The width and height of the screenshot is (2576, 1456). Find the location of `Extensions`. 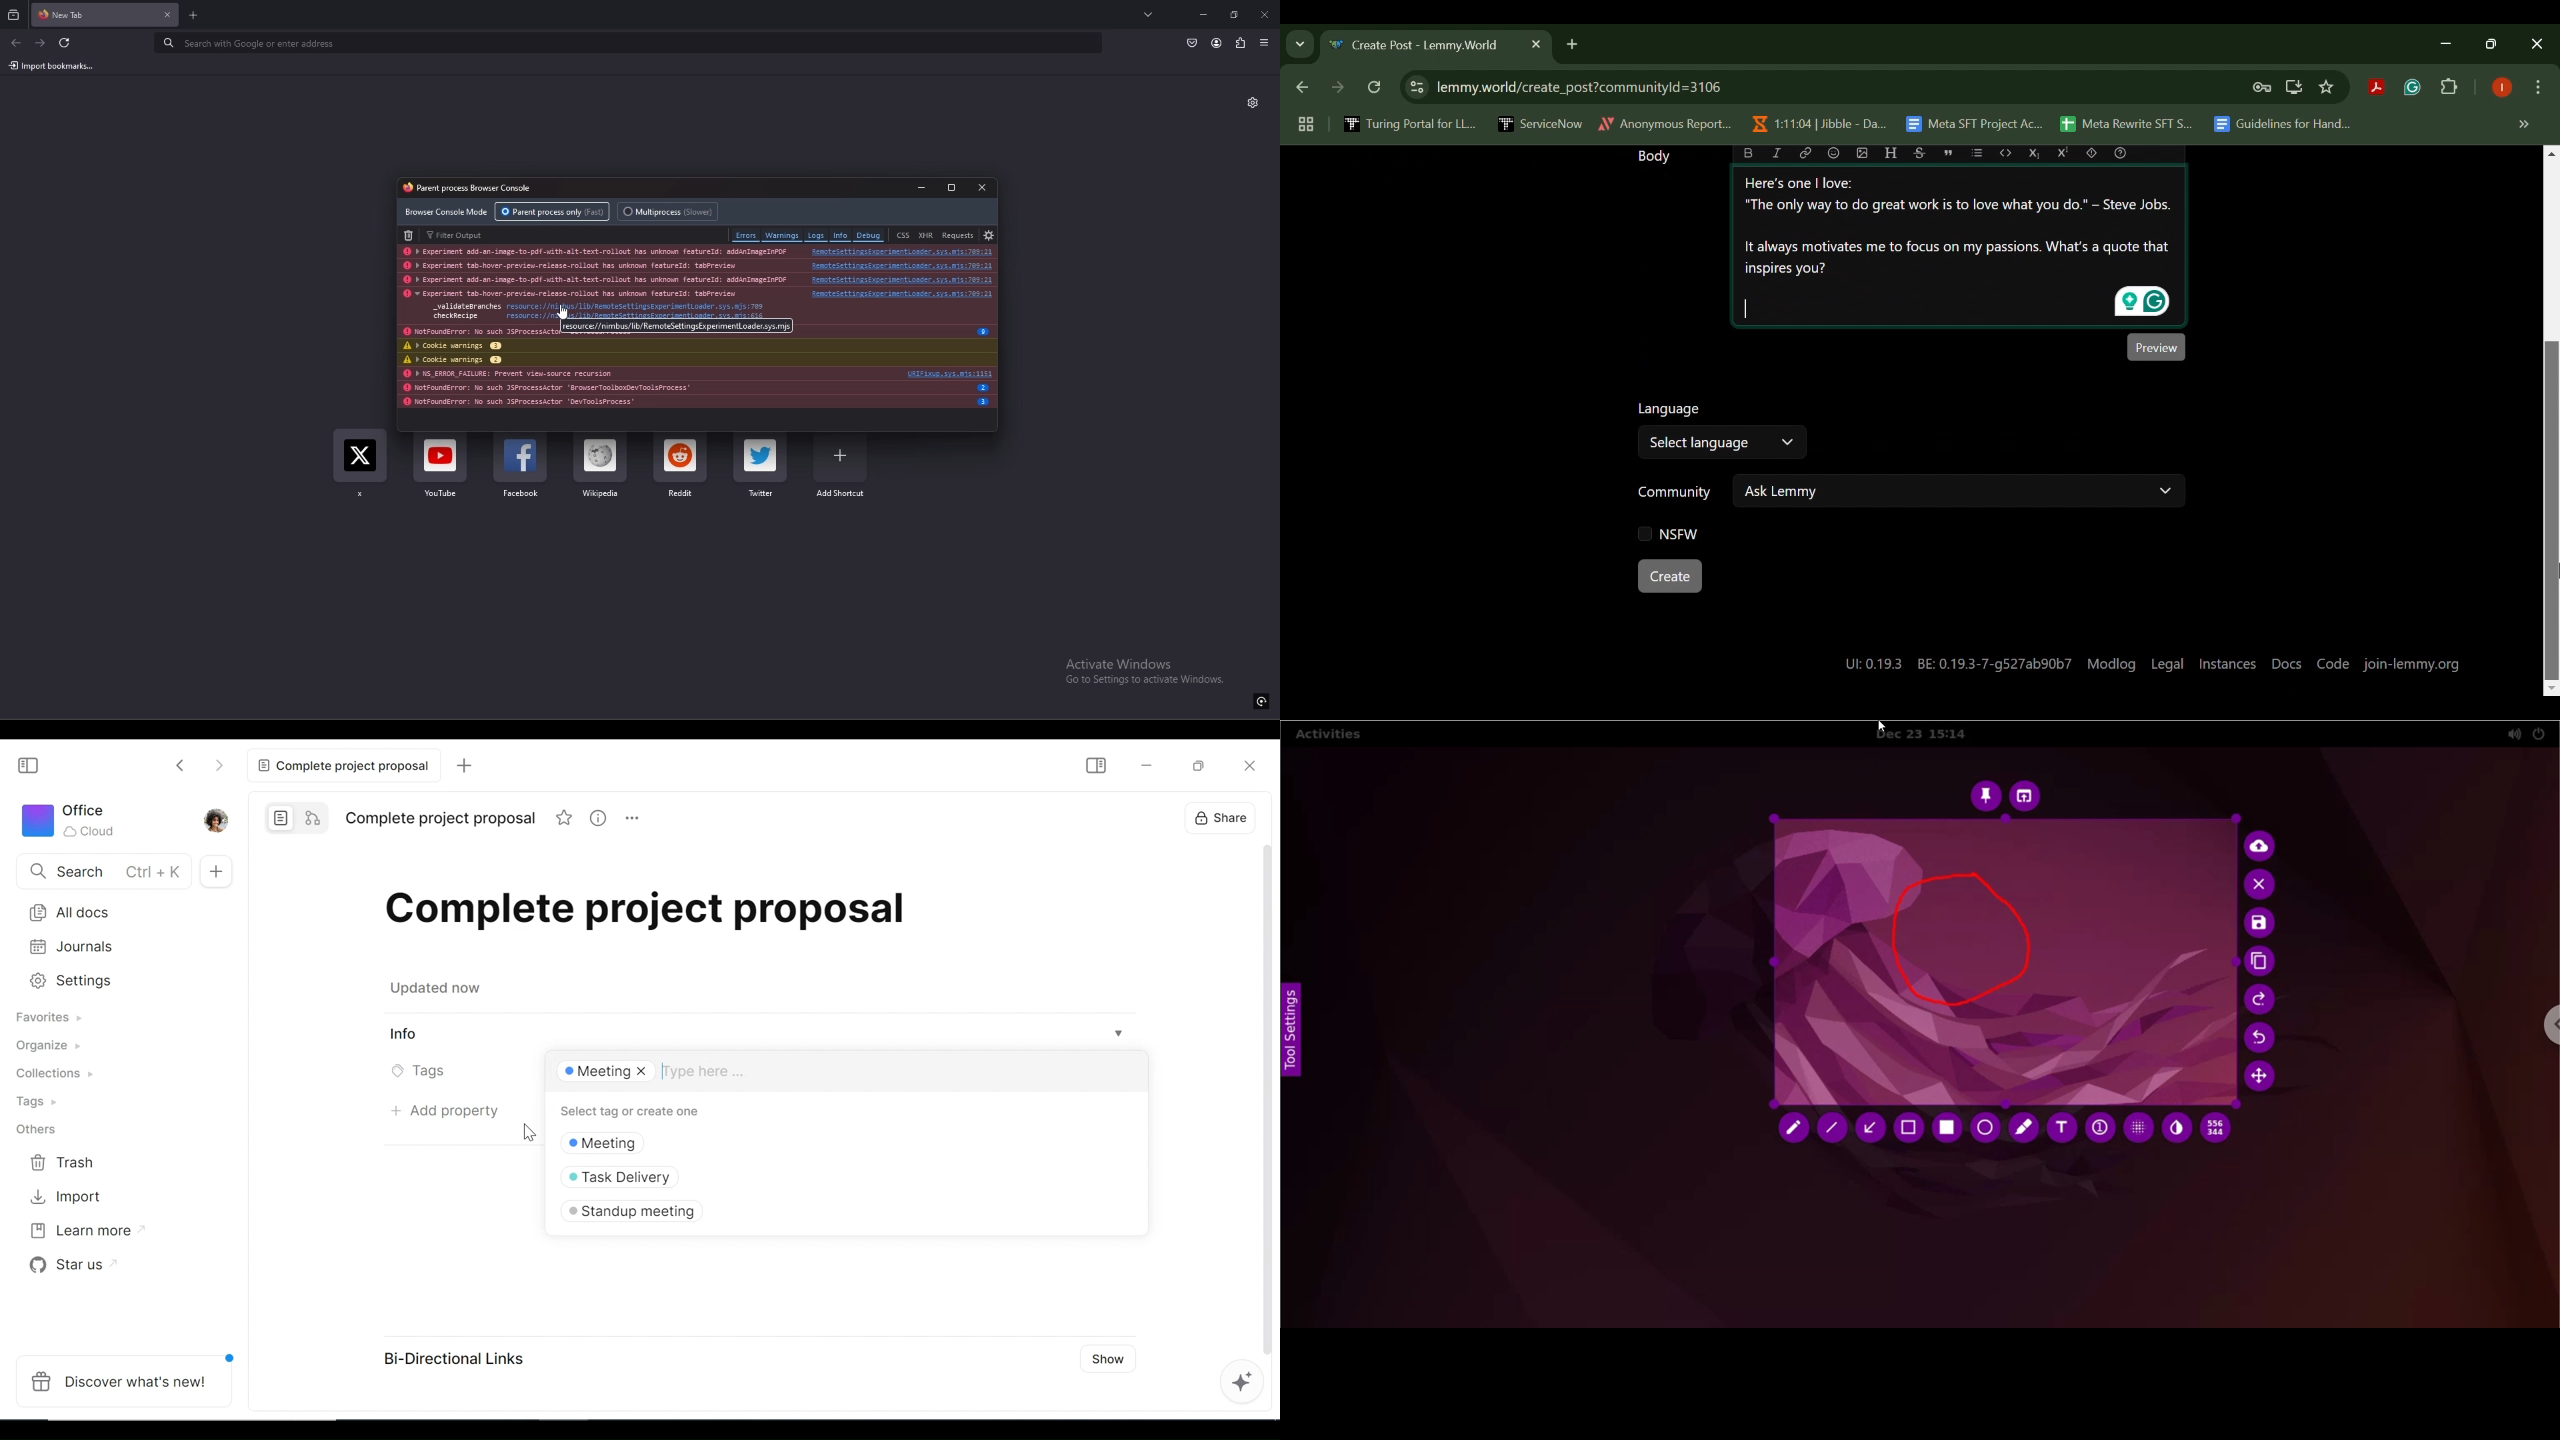

Extensions is located at coordinates (2450, 88).